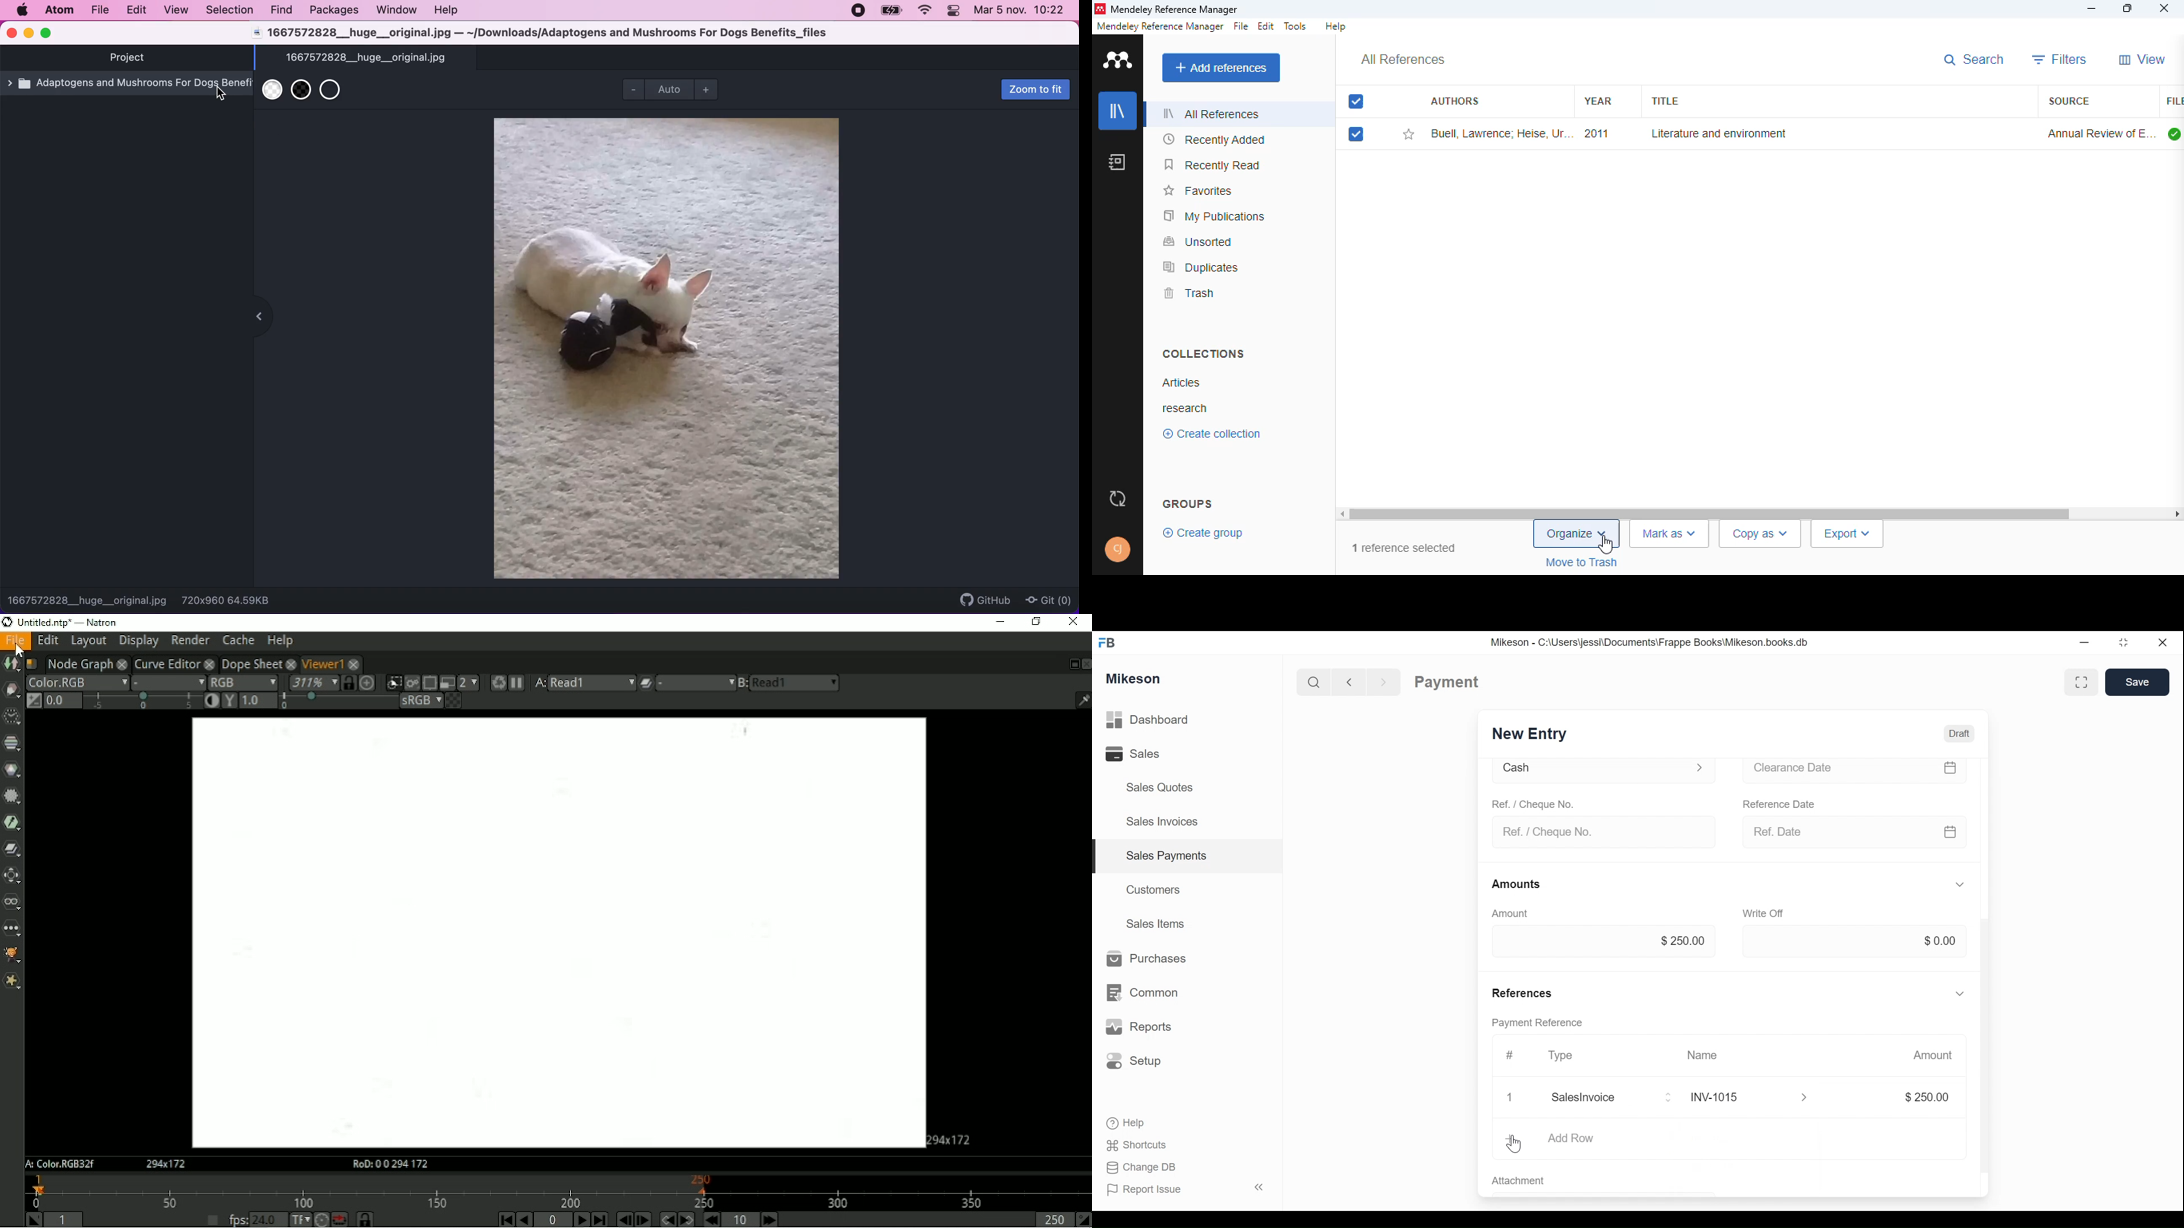 The height and width of the screenshot is (1232, 2184). What do you see at coordinates (1853, 770) in the screenshot?
I see `Clearance date` at bounding box center [1853, 770].